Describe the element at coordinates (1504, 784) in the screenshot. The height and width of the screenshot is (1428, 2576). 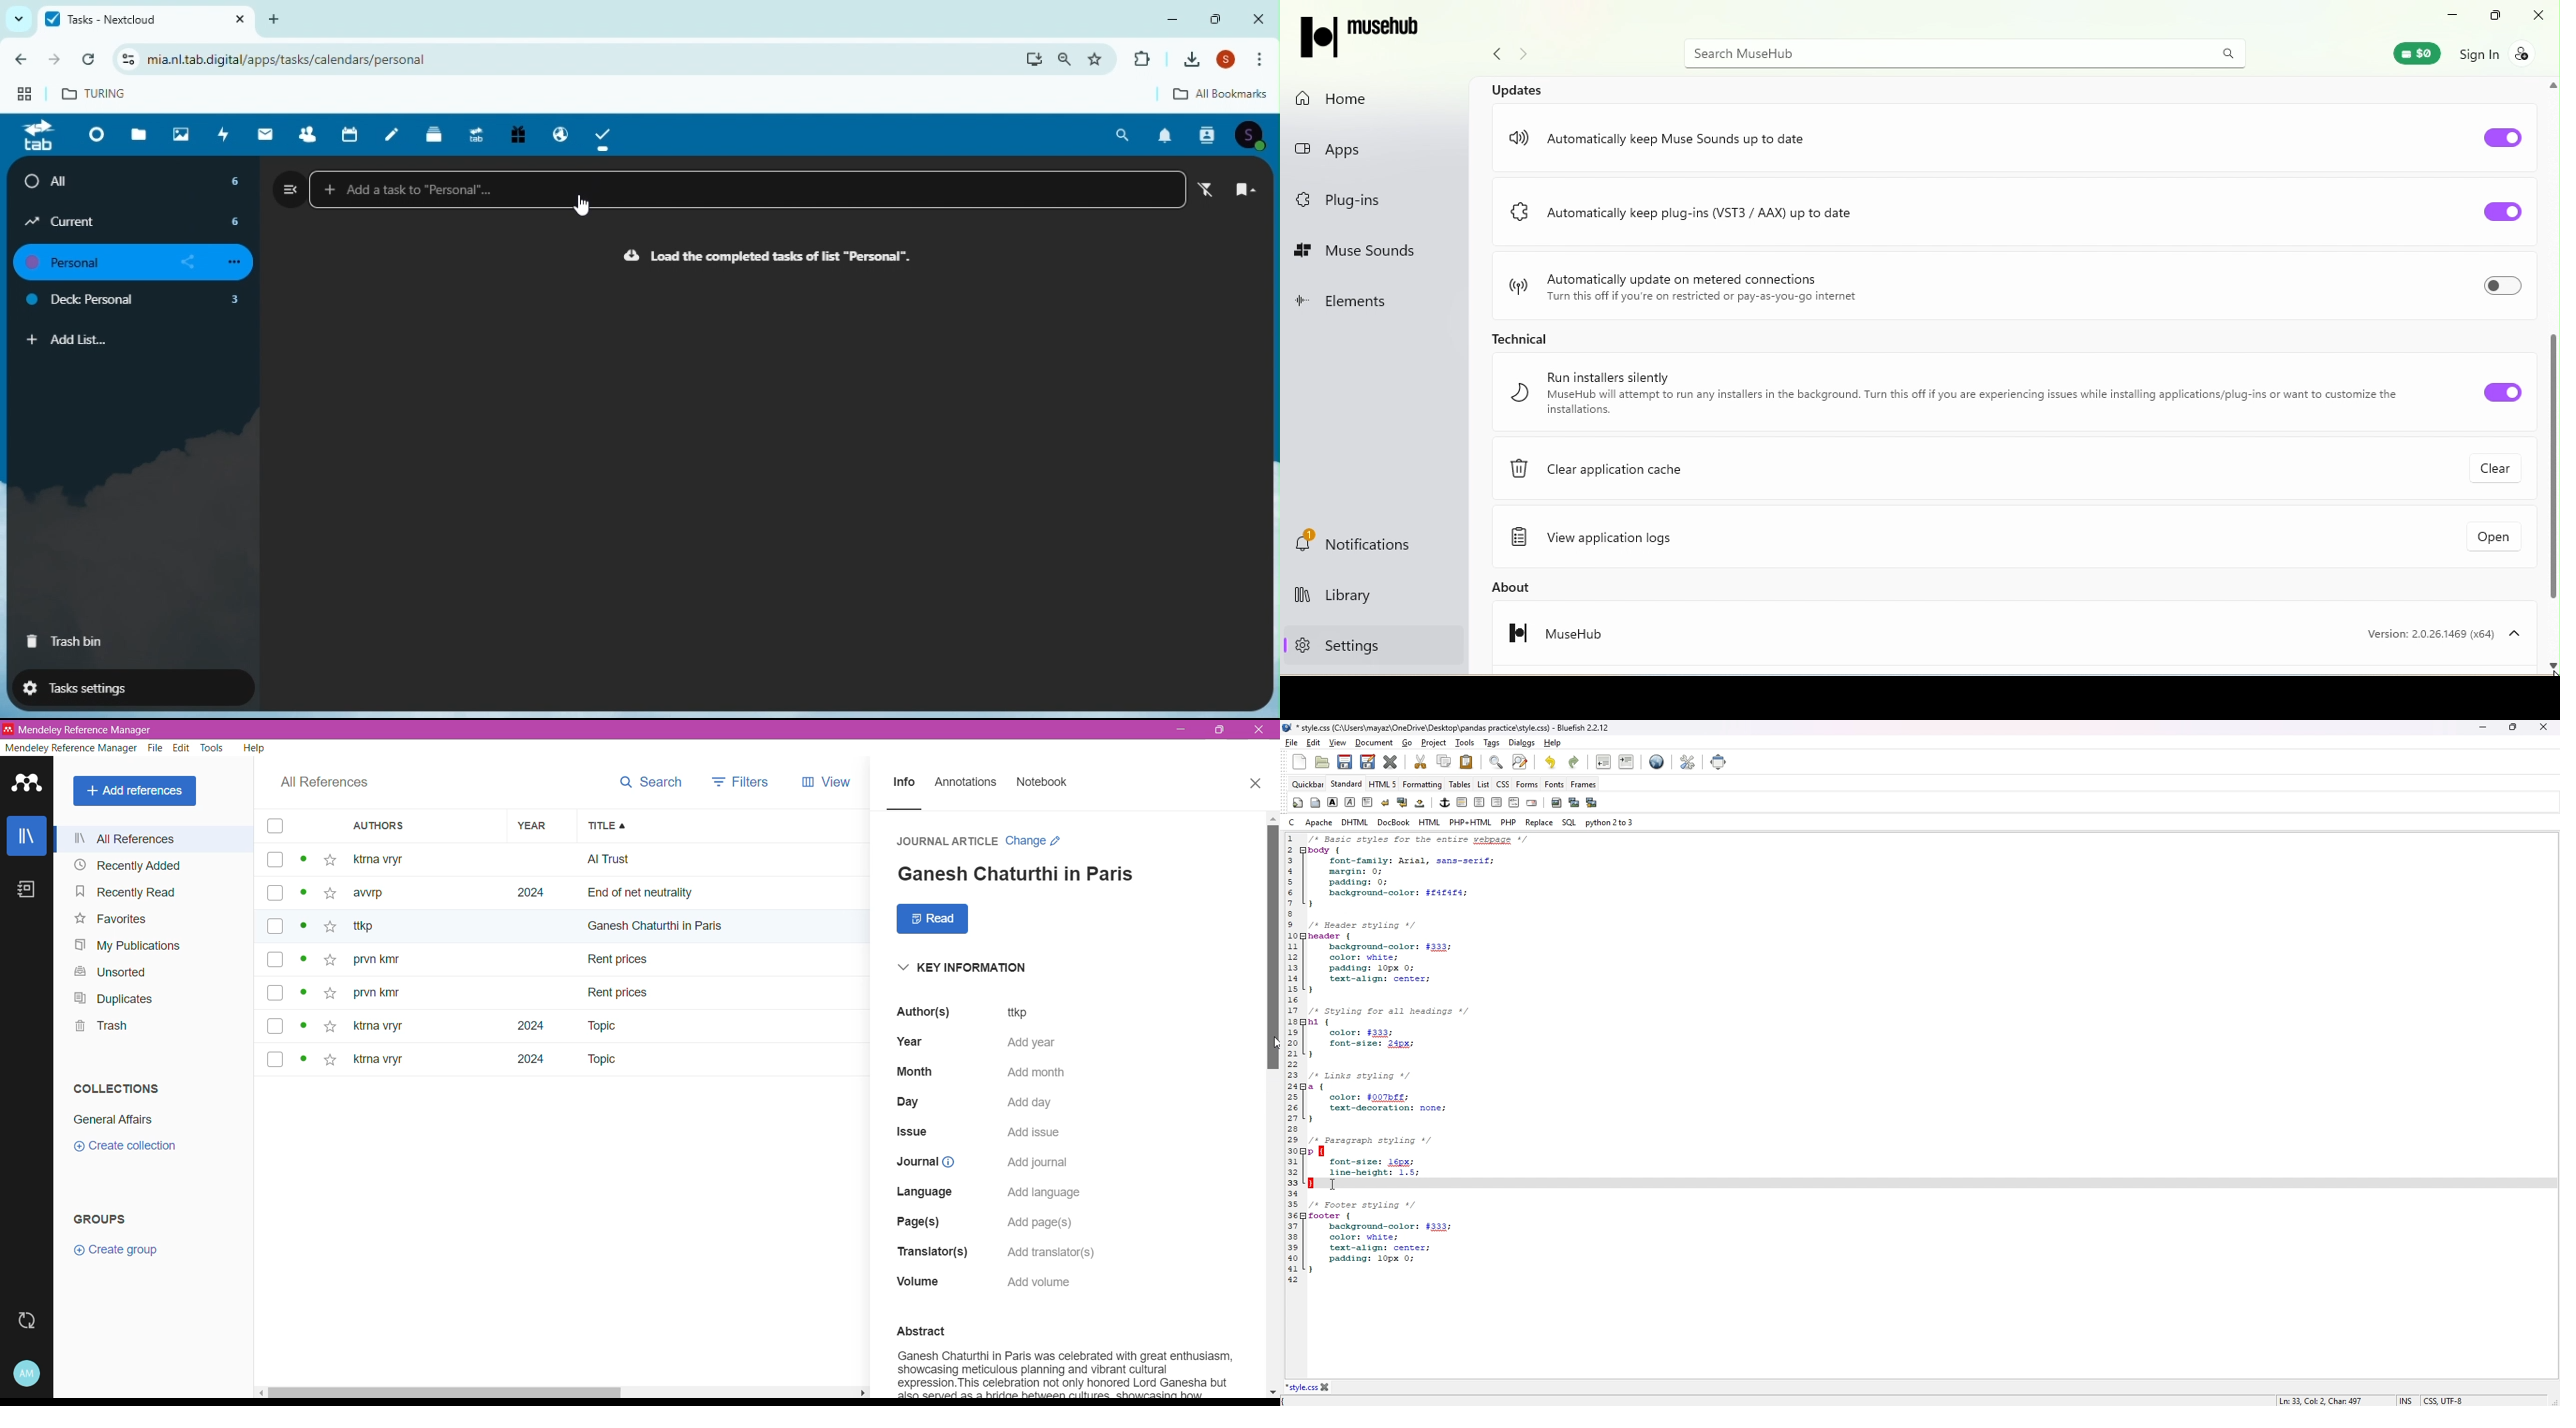
I see `css` at that location.